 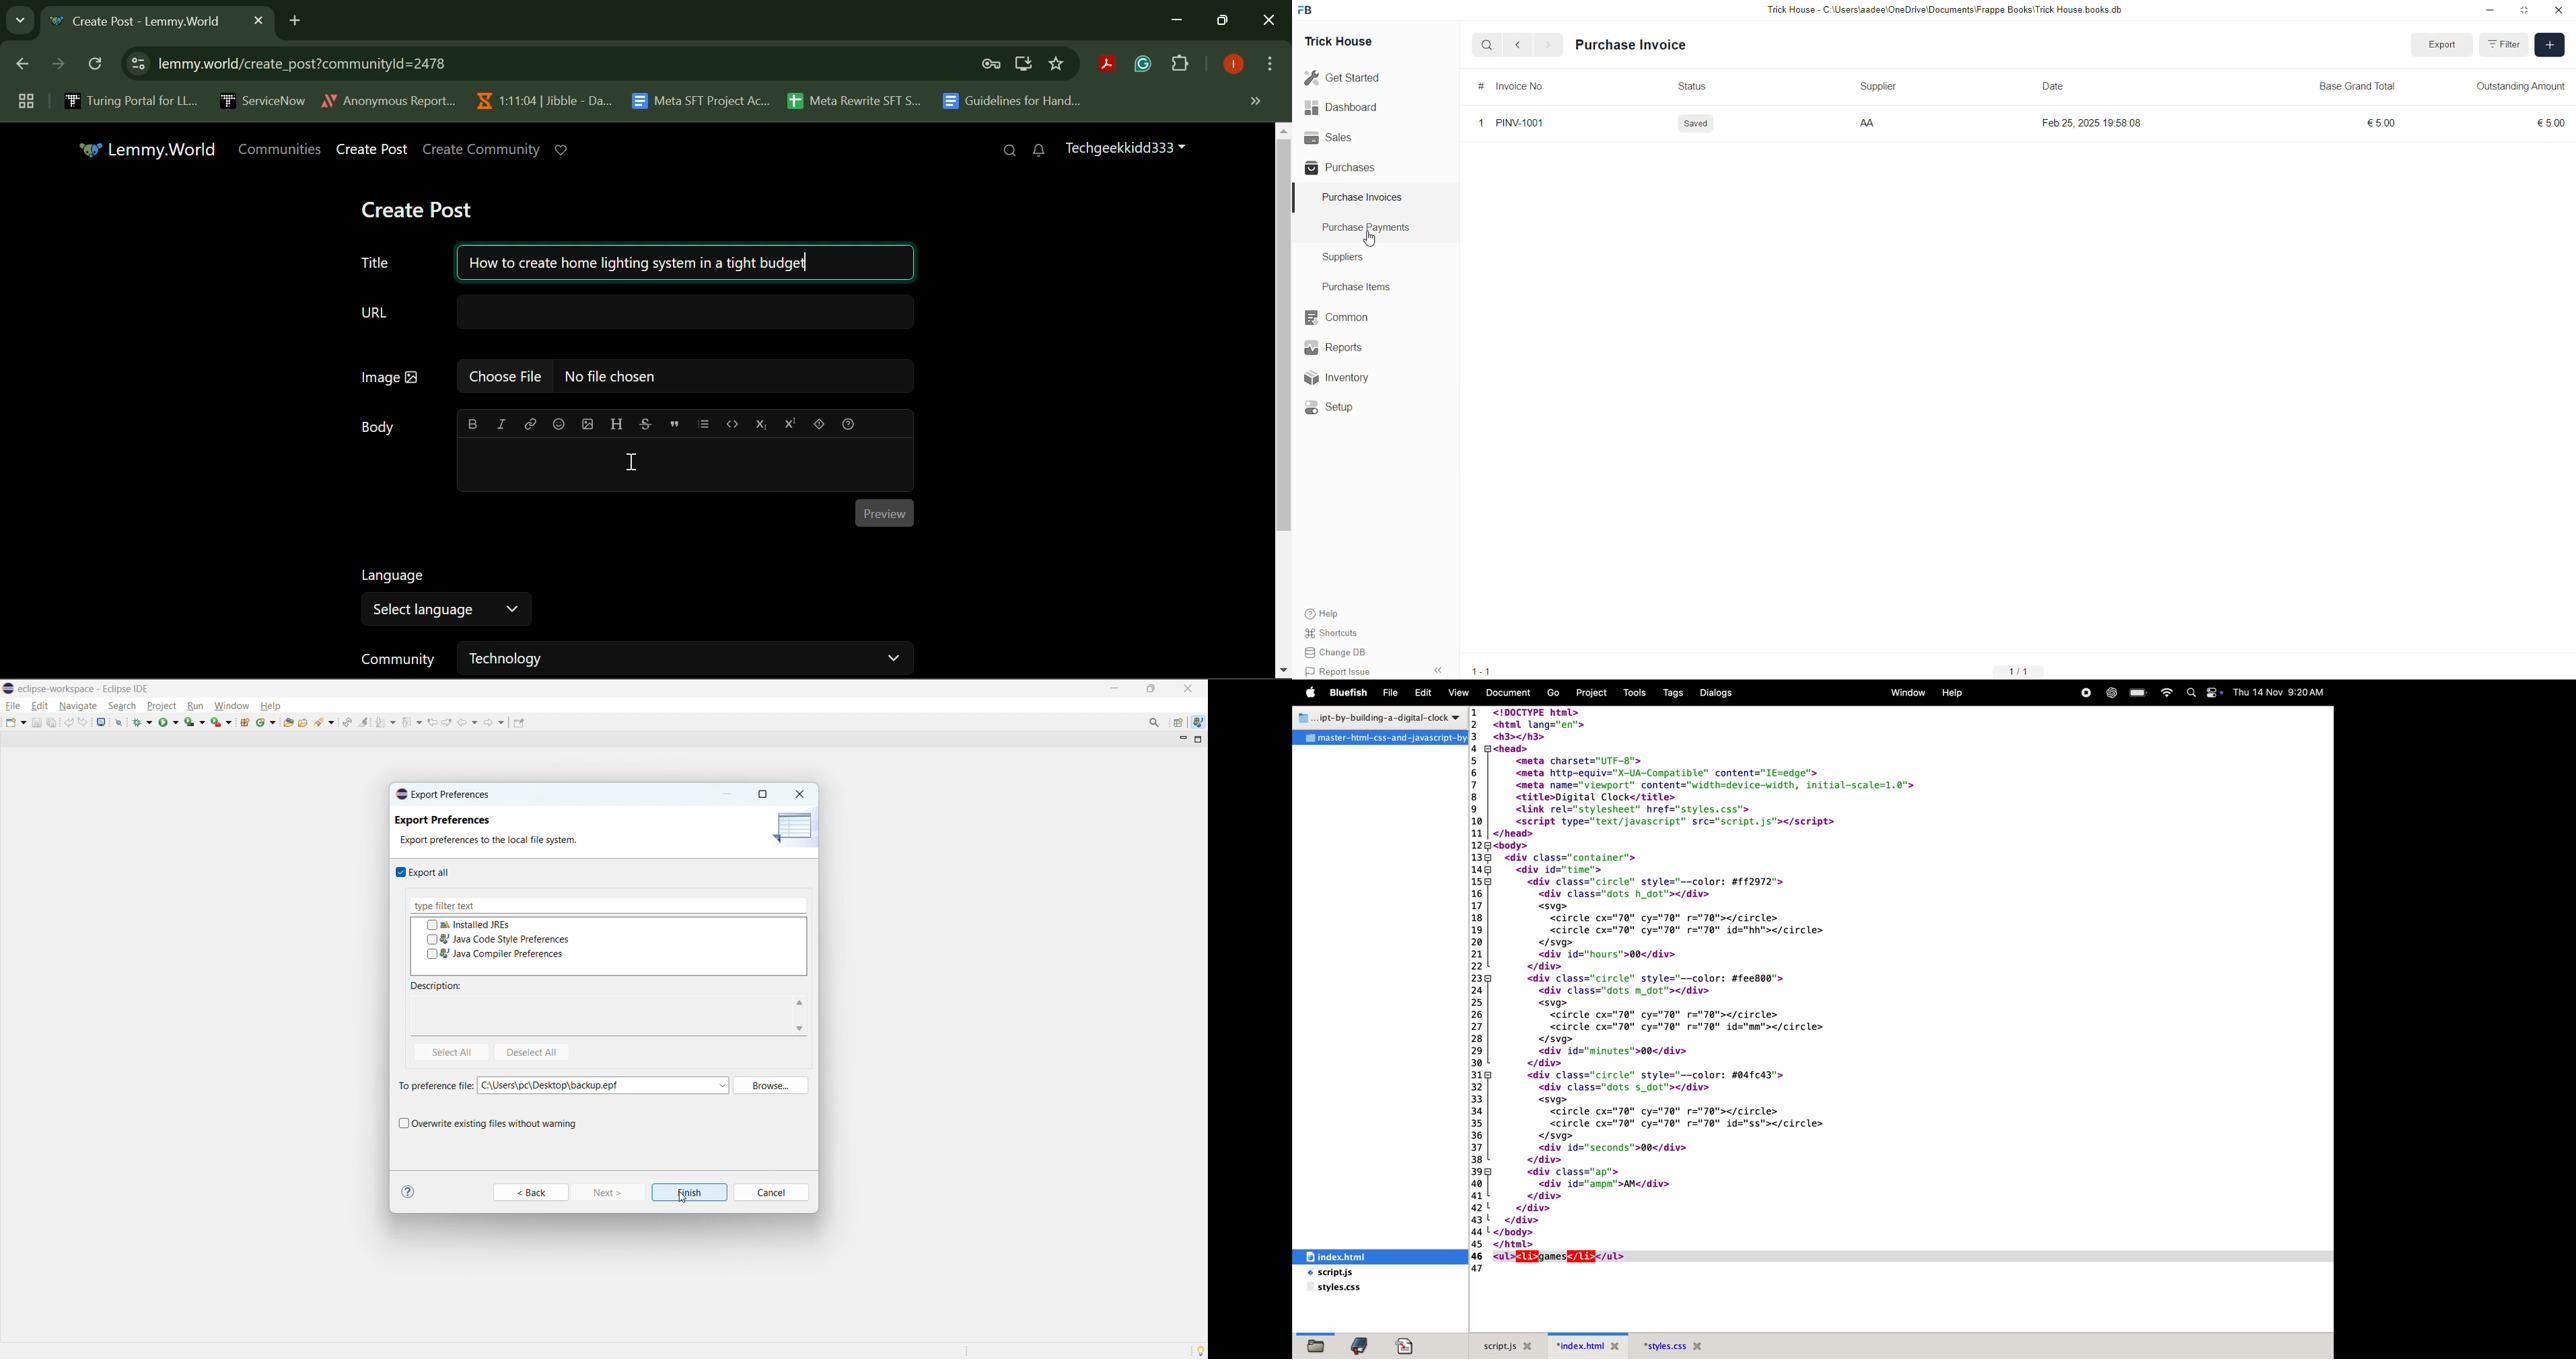 I want to click on File, so click(x=1391, y=694).